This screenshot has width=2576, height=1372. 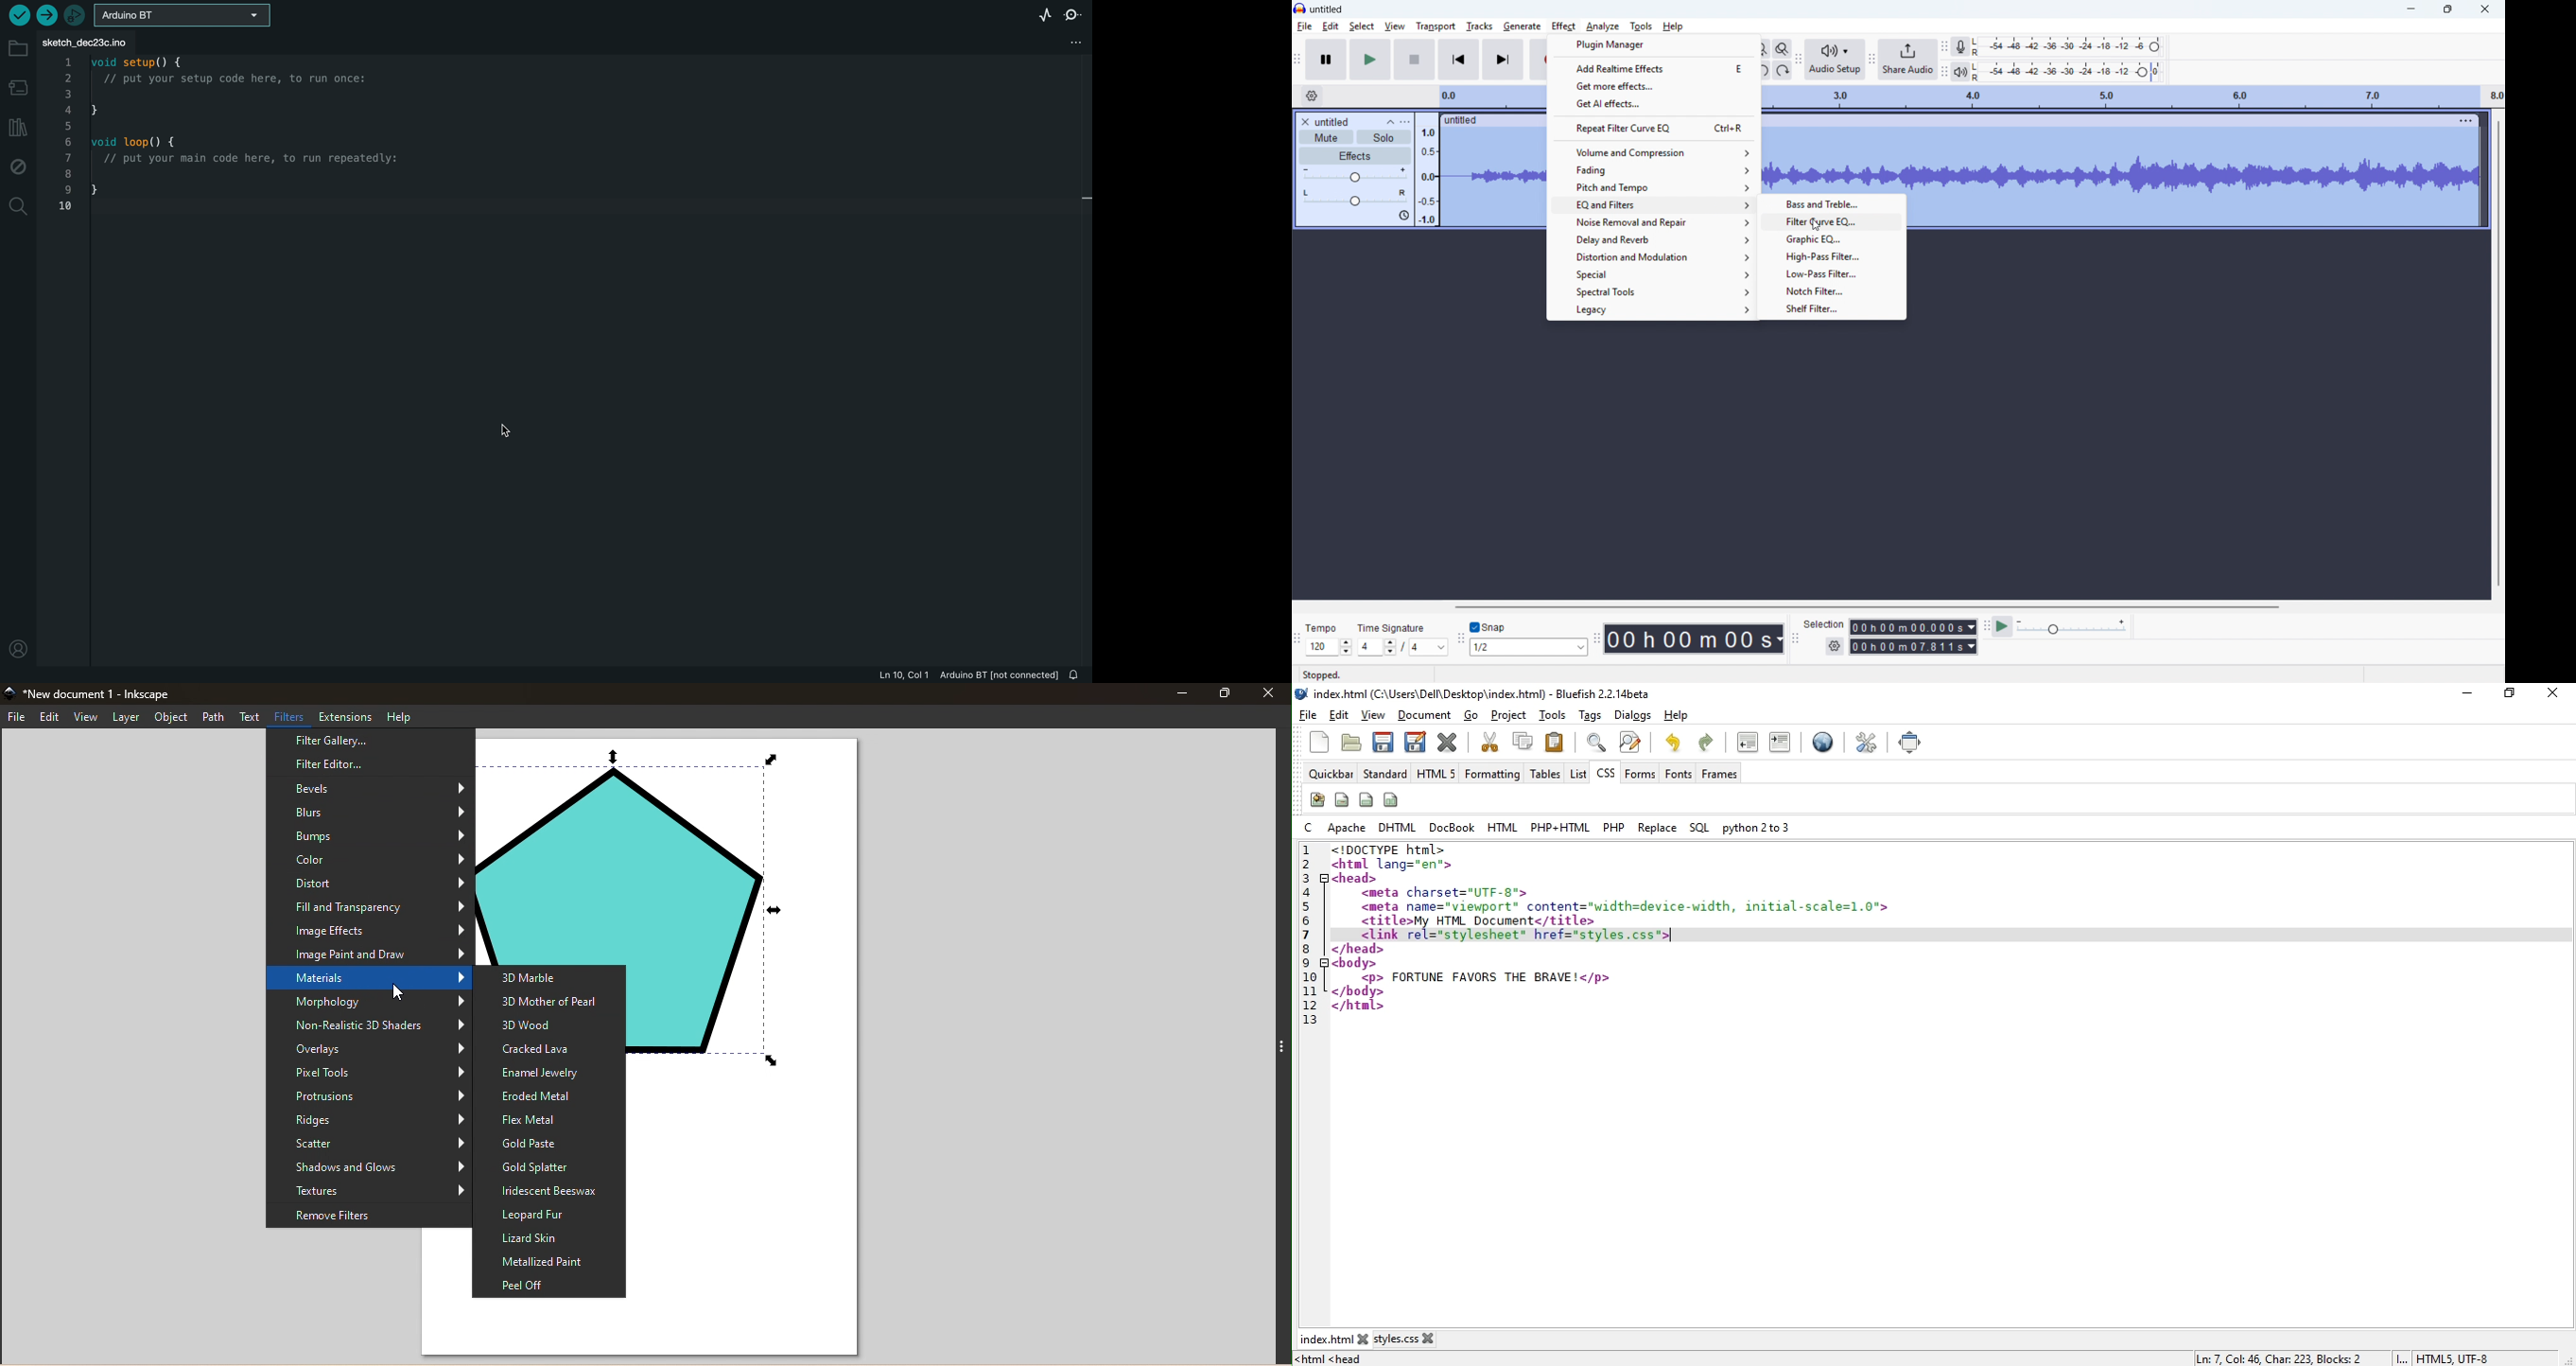 What do you see at coordinates (549, 1119) in the screenshot?
I see `Flex Metal` at bounding box center [549, 1119].